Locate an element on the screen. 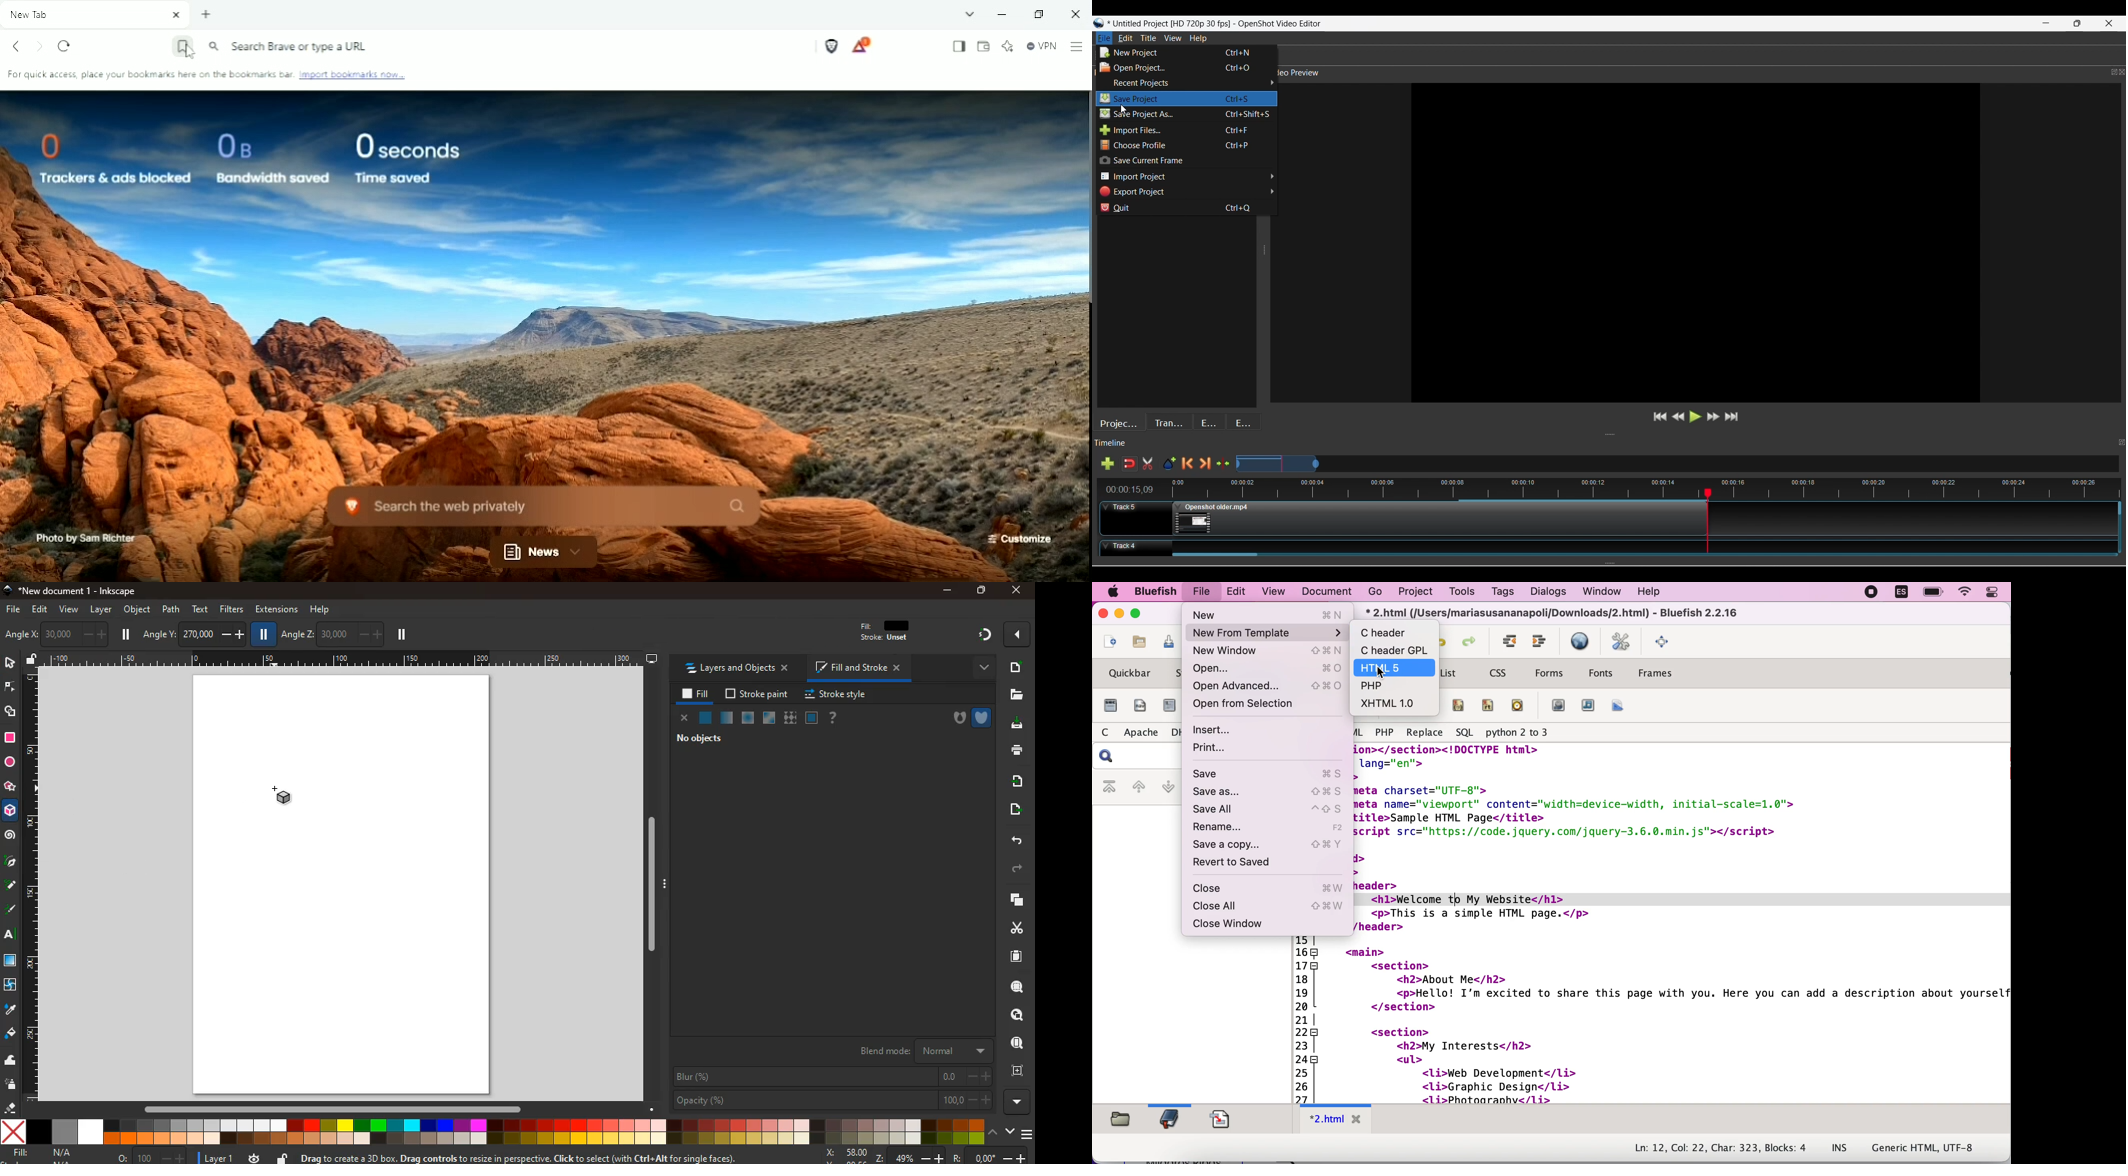 Image resolution: width=2128 pixels, height=1176 pixels. minimize is located at coordinates (947, 590).